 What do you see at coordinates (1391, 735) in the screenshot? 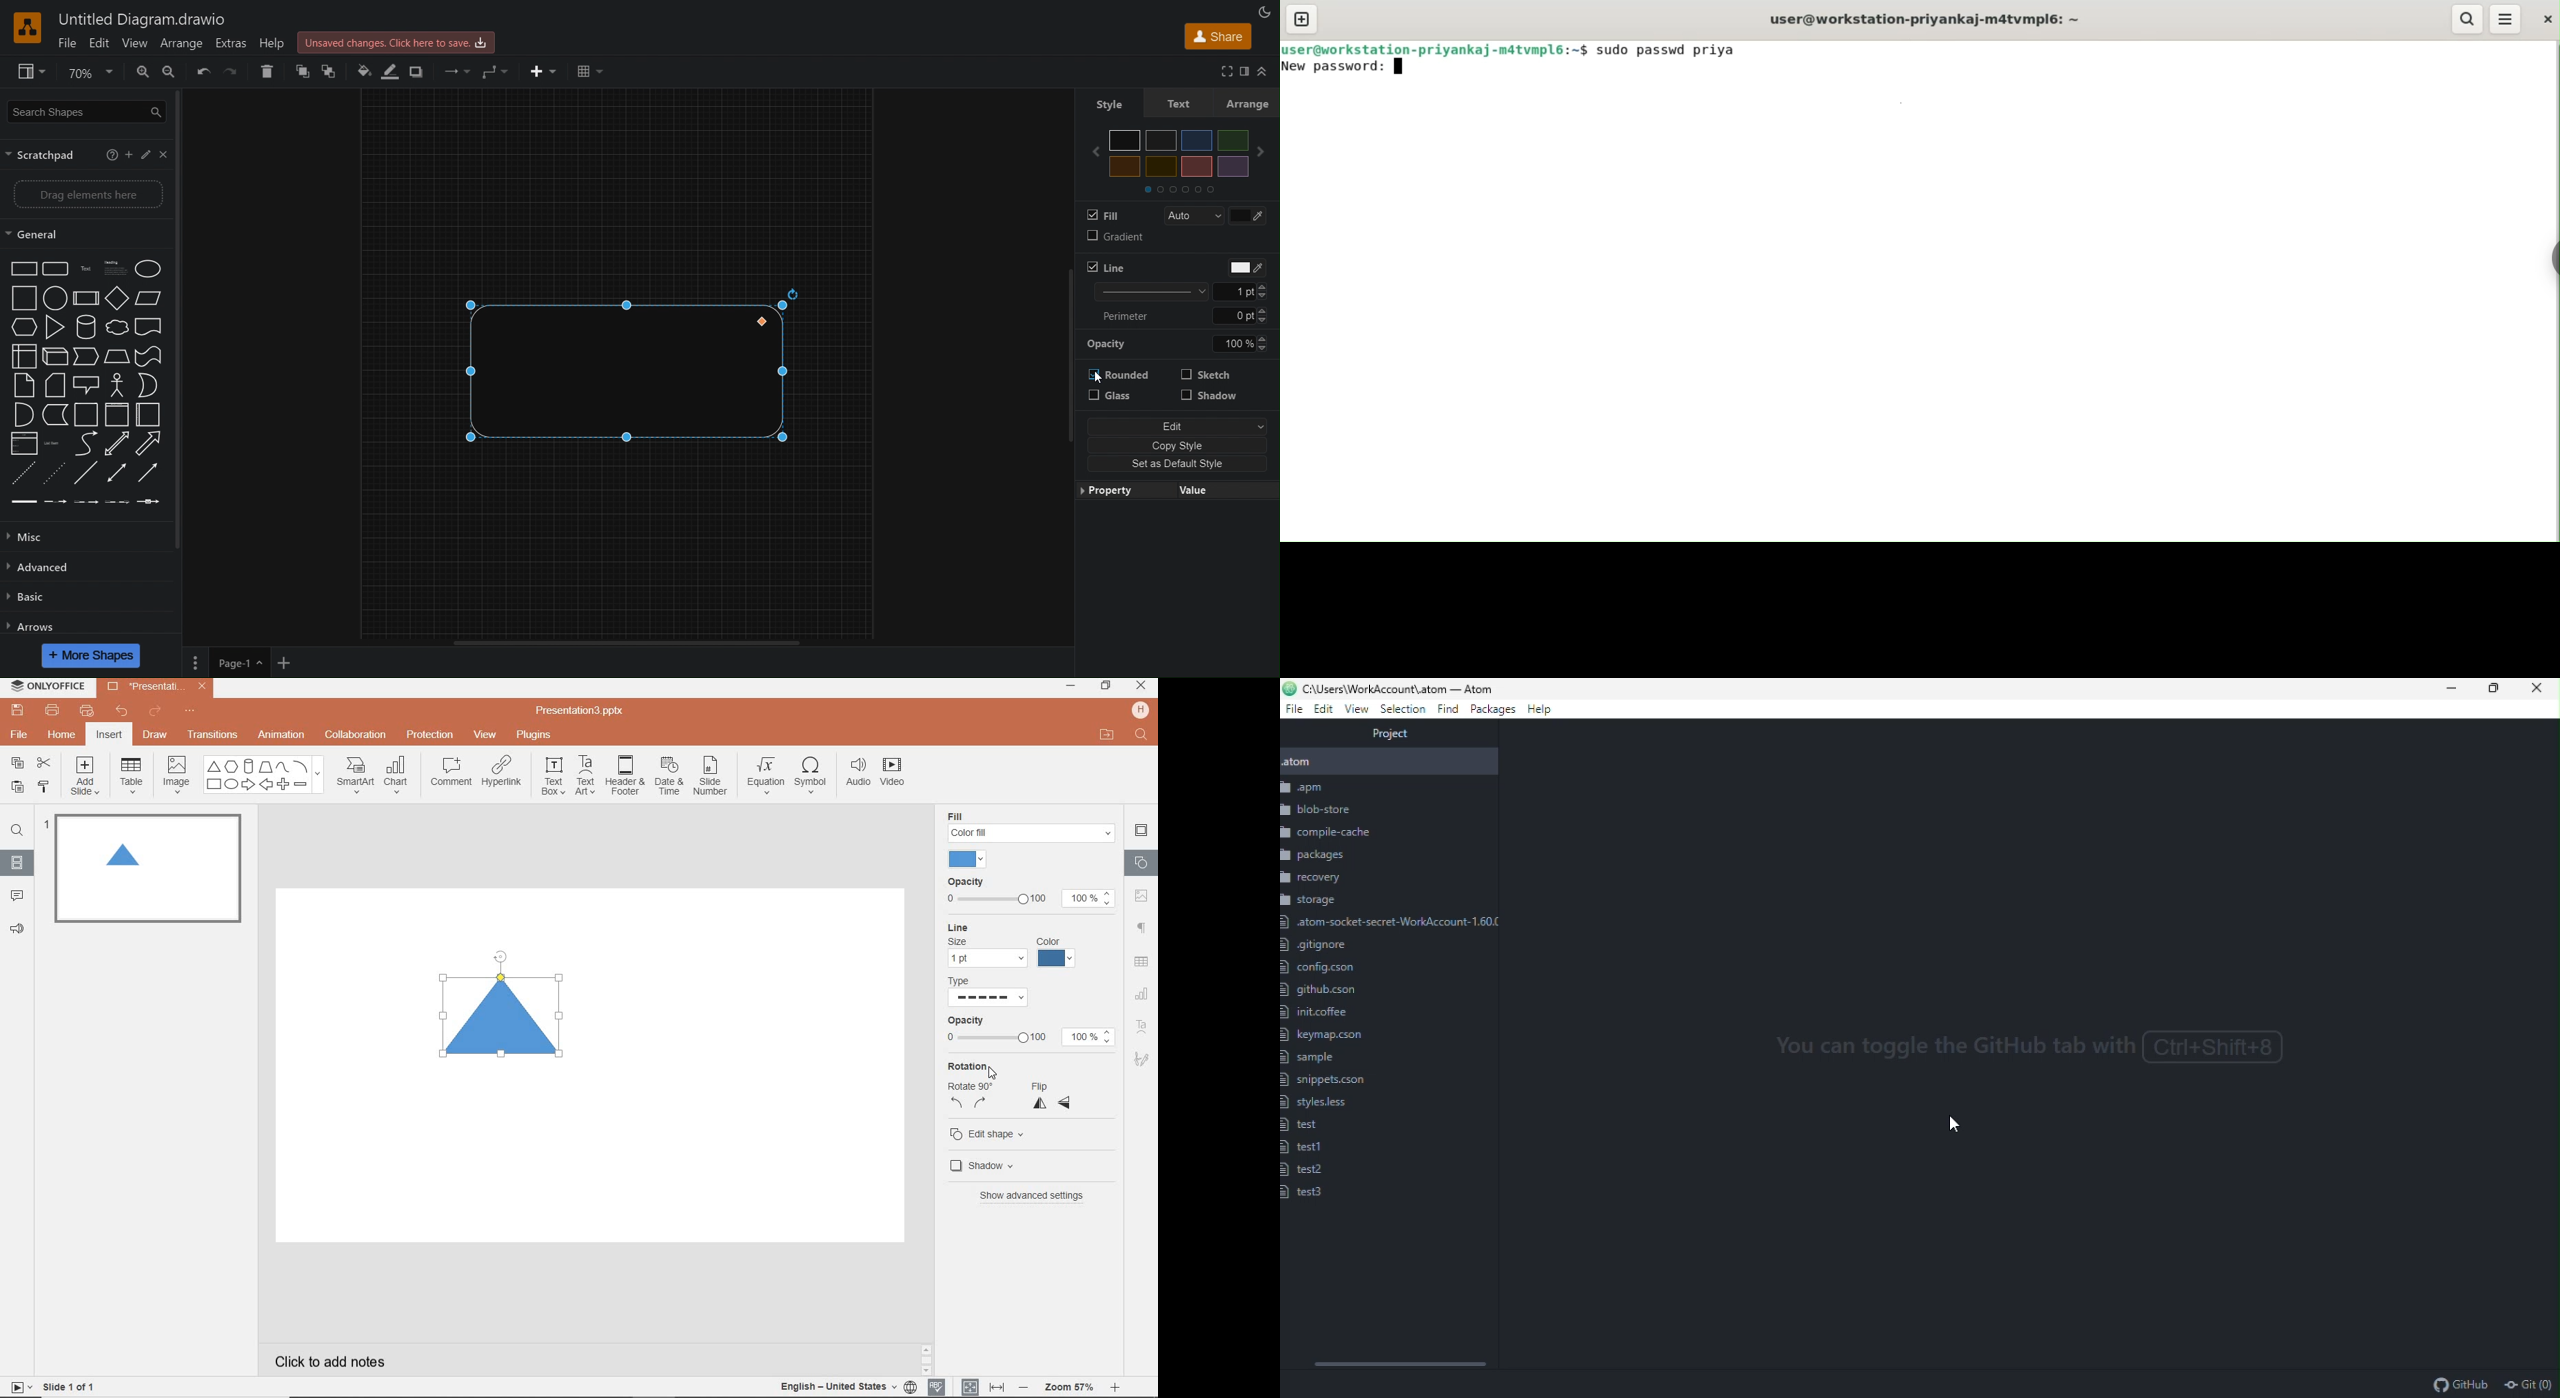
I see `Project` at bounding box center [1391, 735].